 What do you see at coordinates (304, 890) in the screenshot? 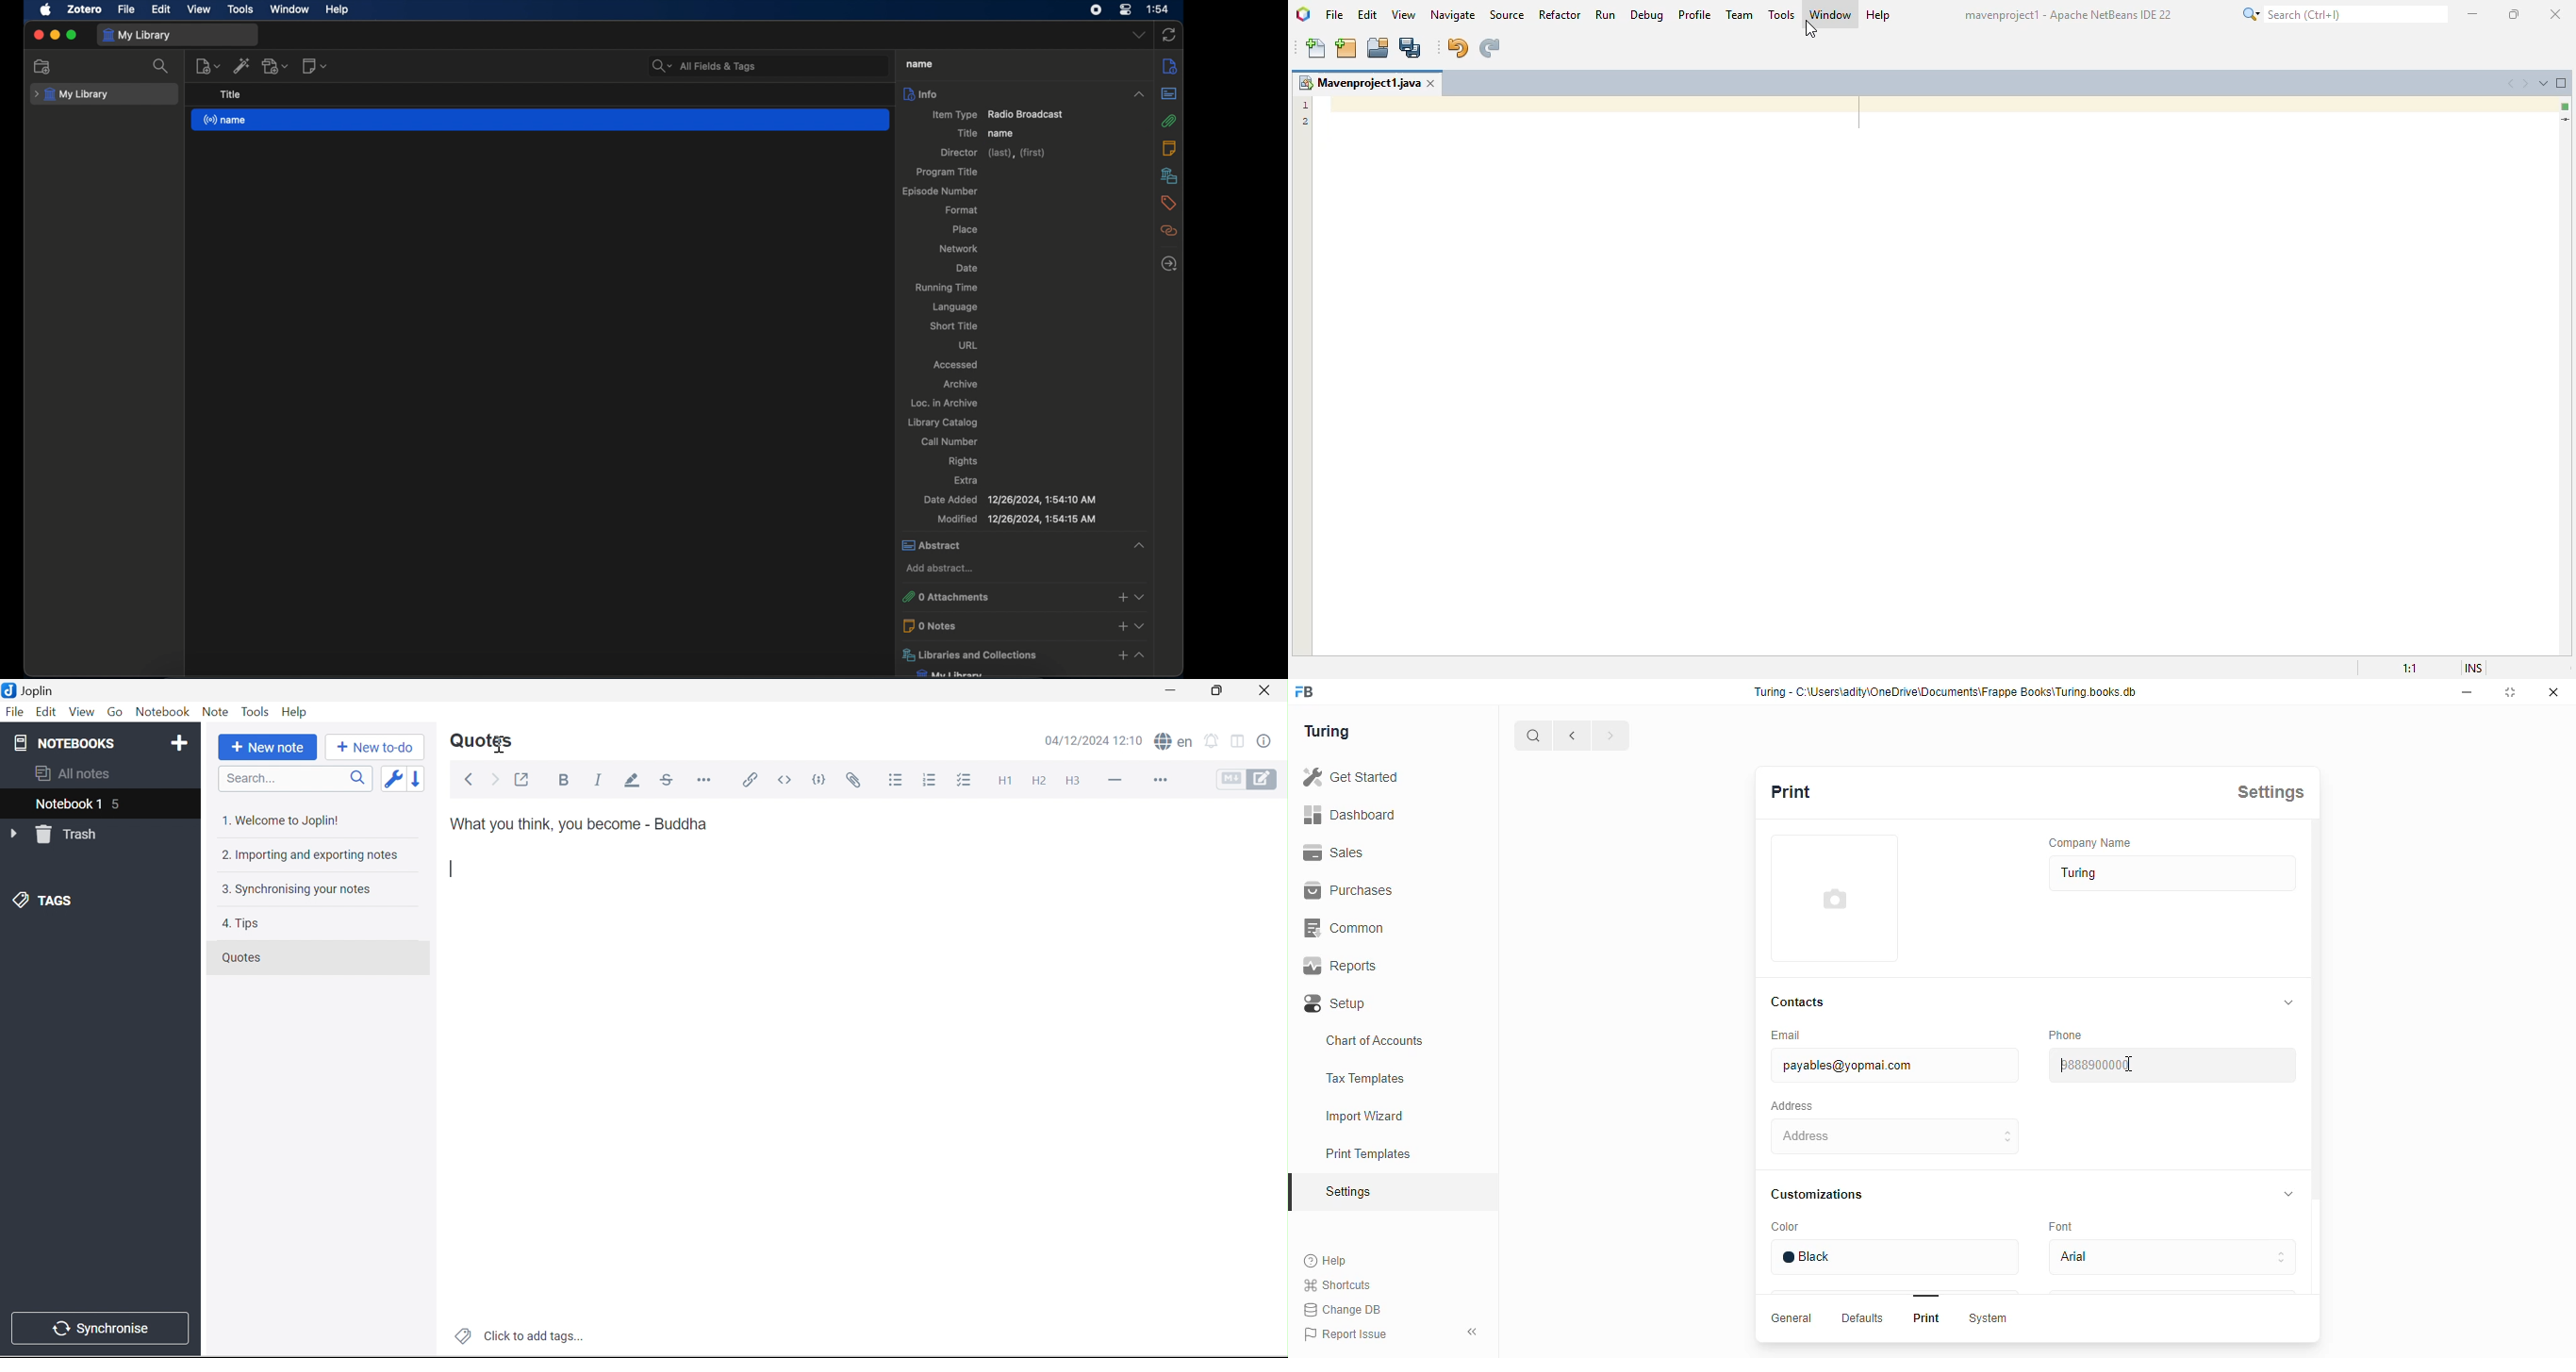
I see `3. Synchronising your notes` at bounding box center [304, 890].